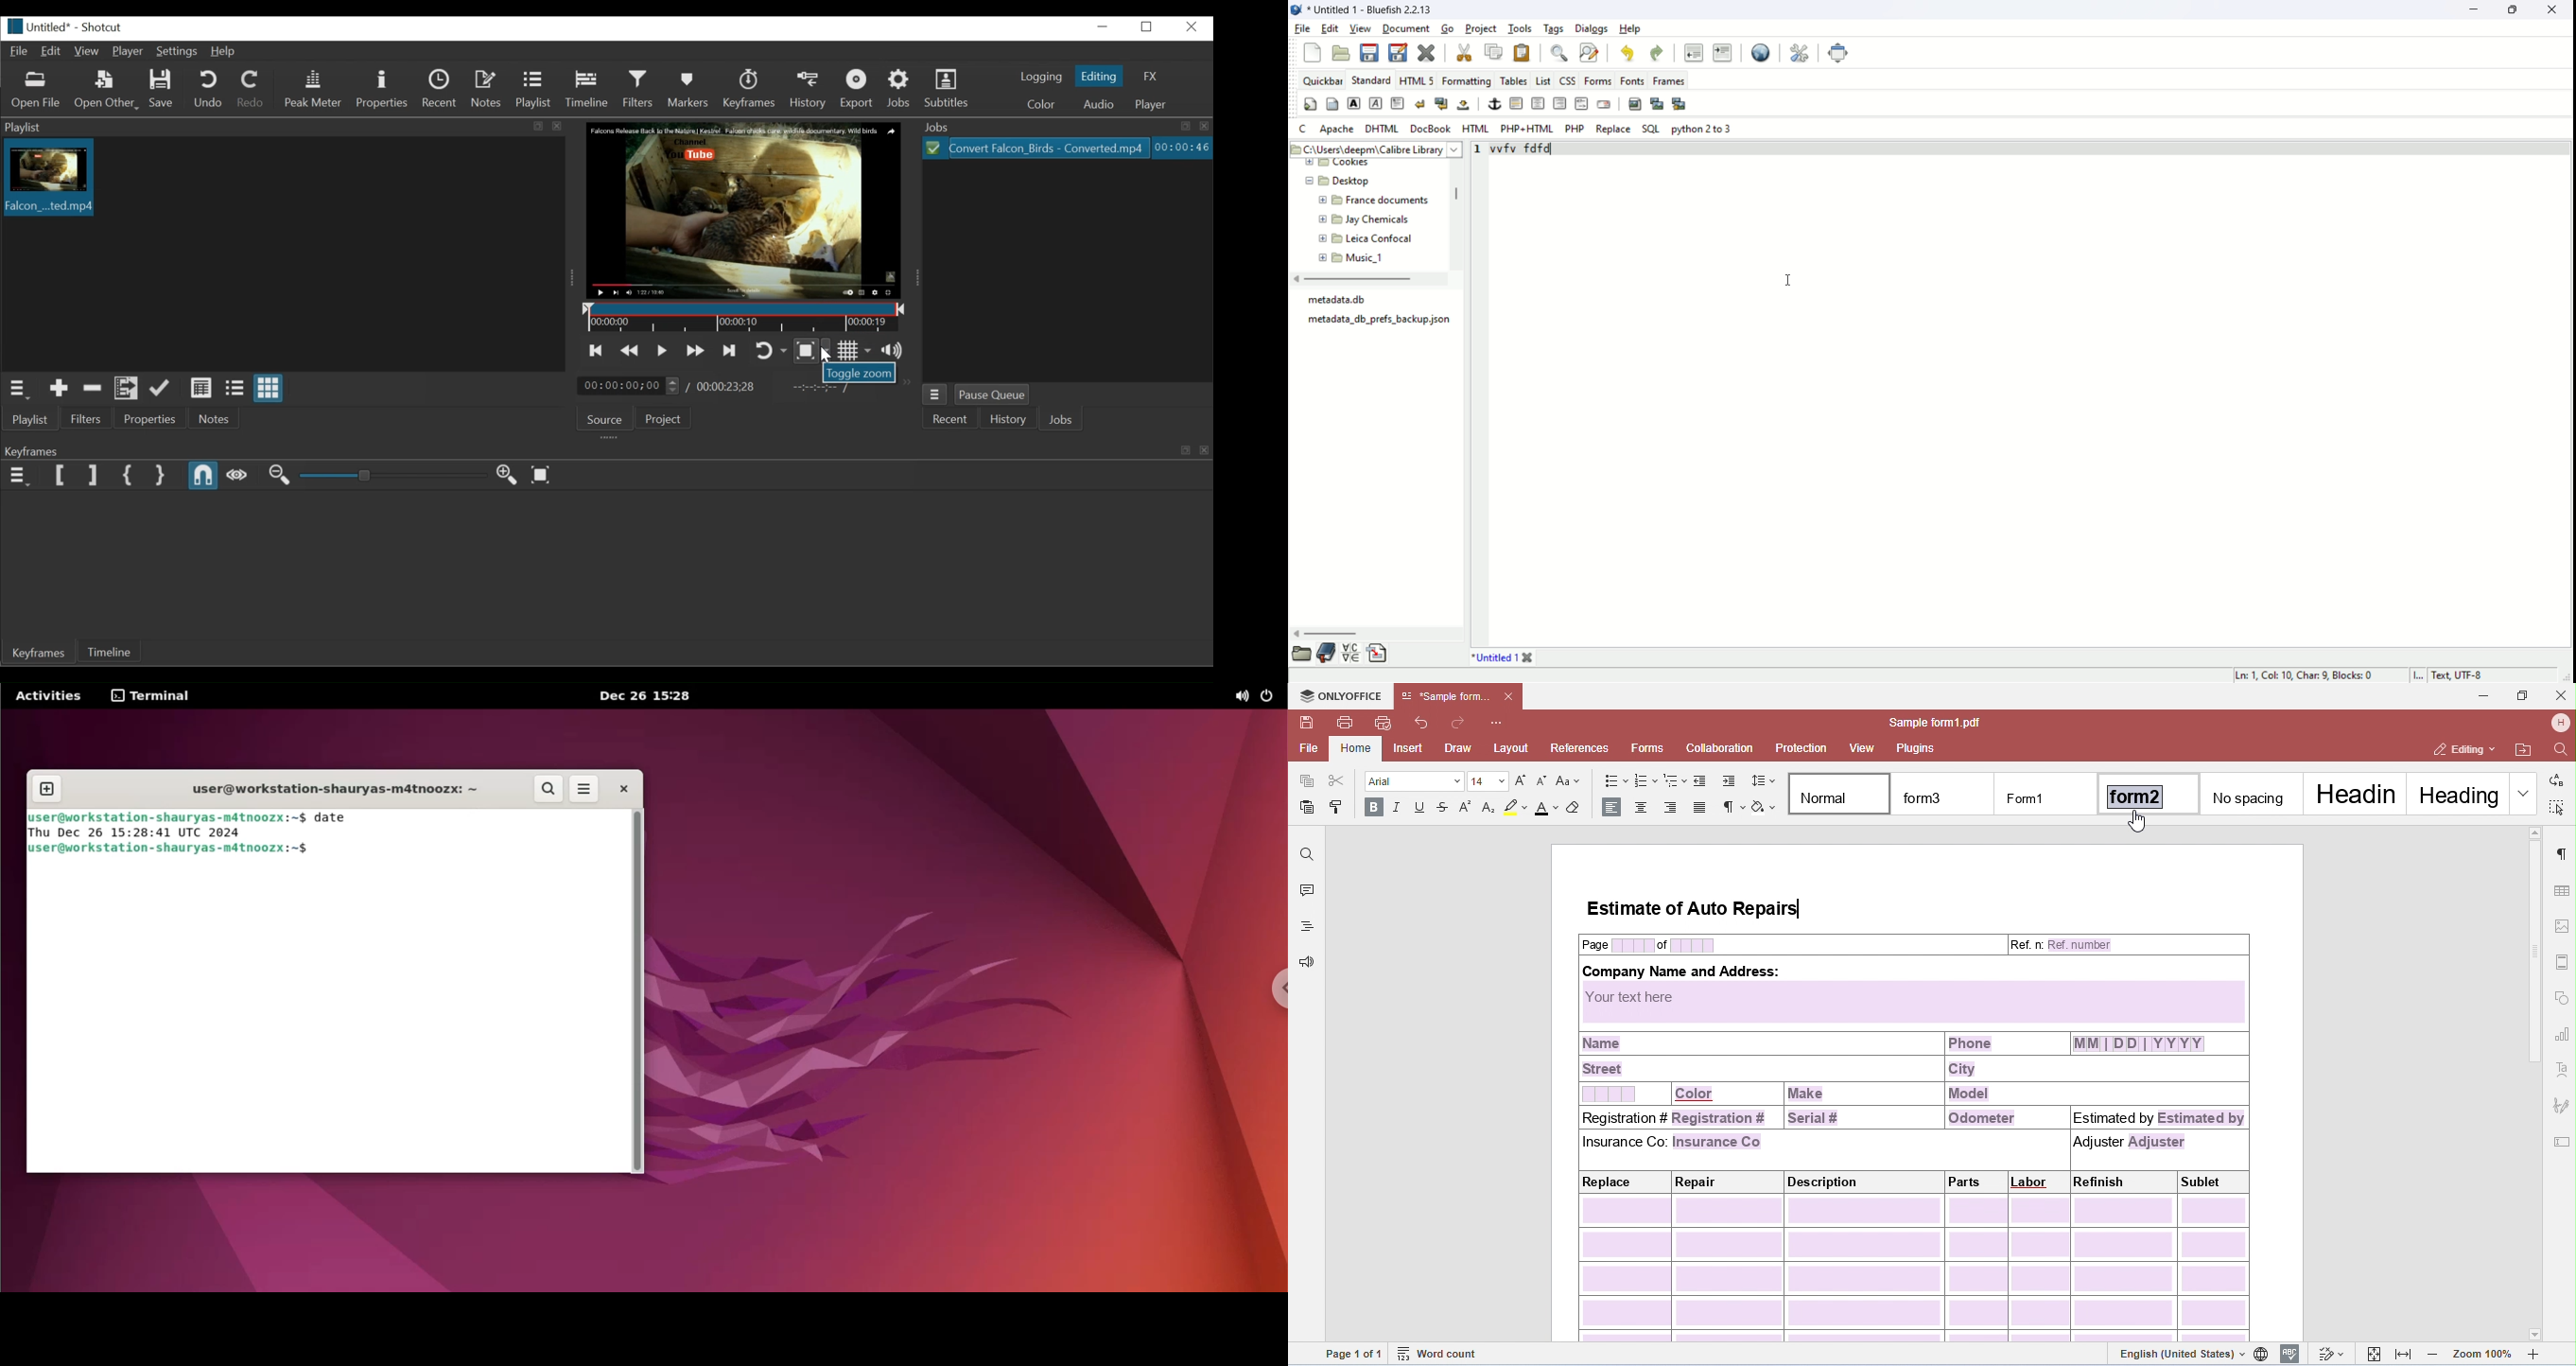 The image size is (2576, 1372). Describe the element at coordinates (1465, 105) in the screenshot. I see `non breaking space` at that location.